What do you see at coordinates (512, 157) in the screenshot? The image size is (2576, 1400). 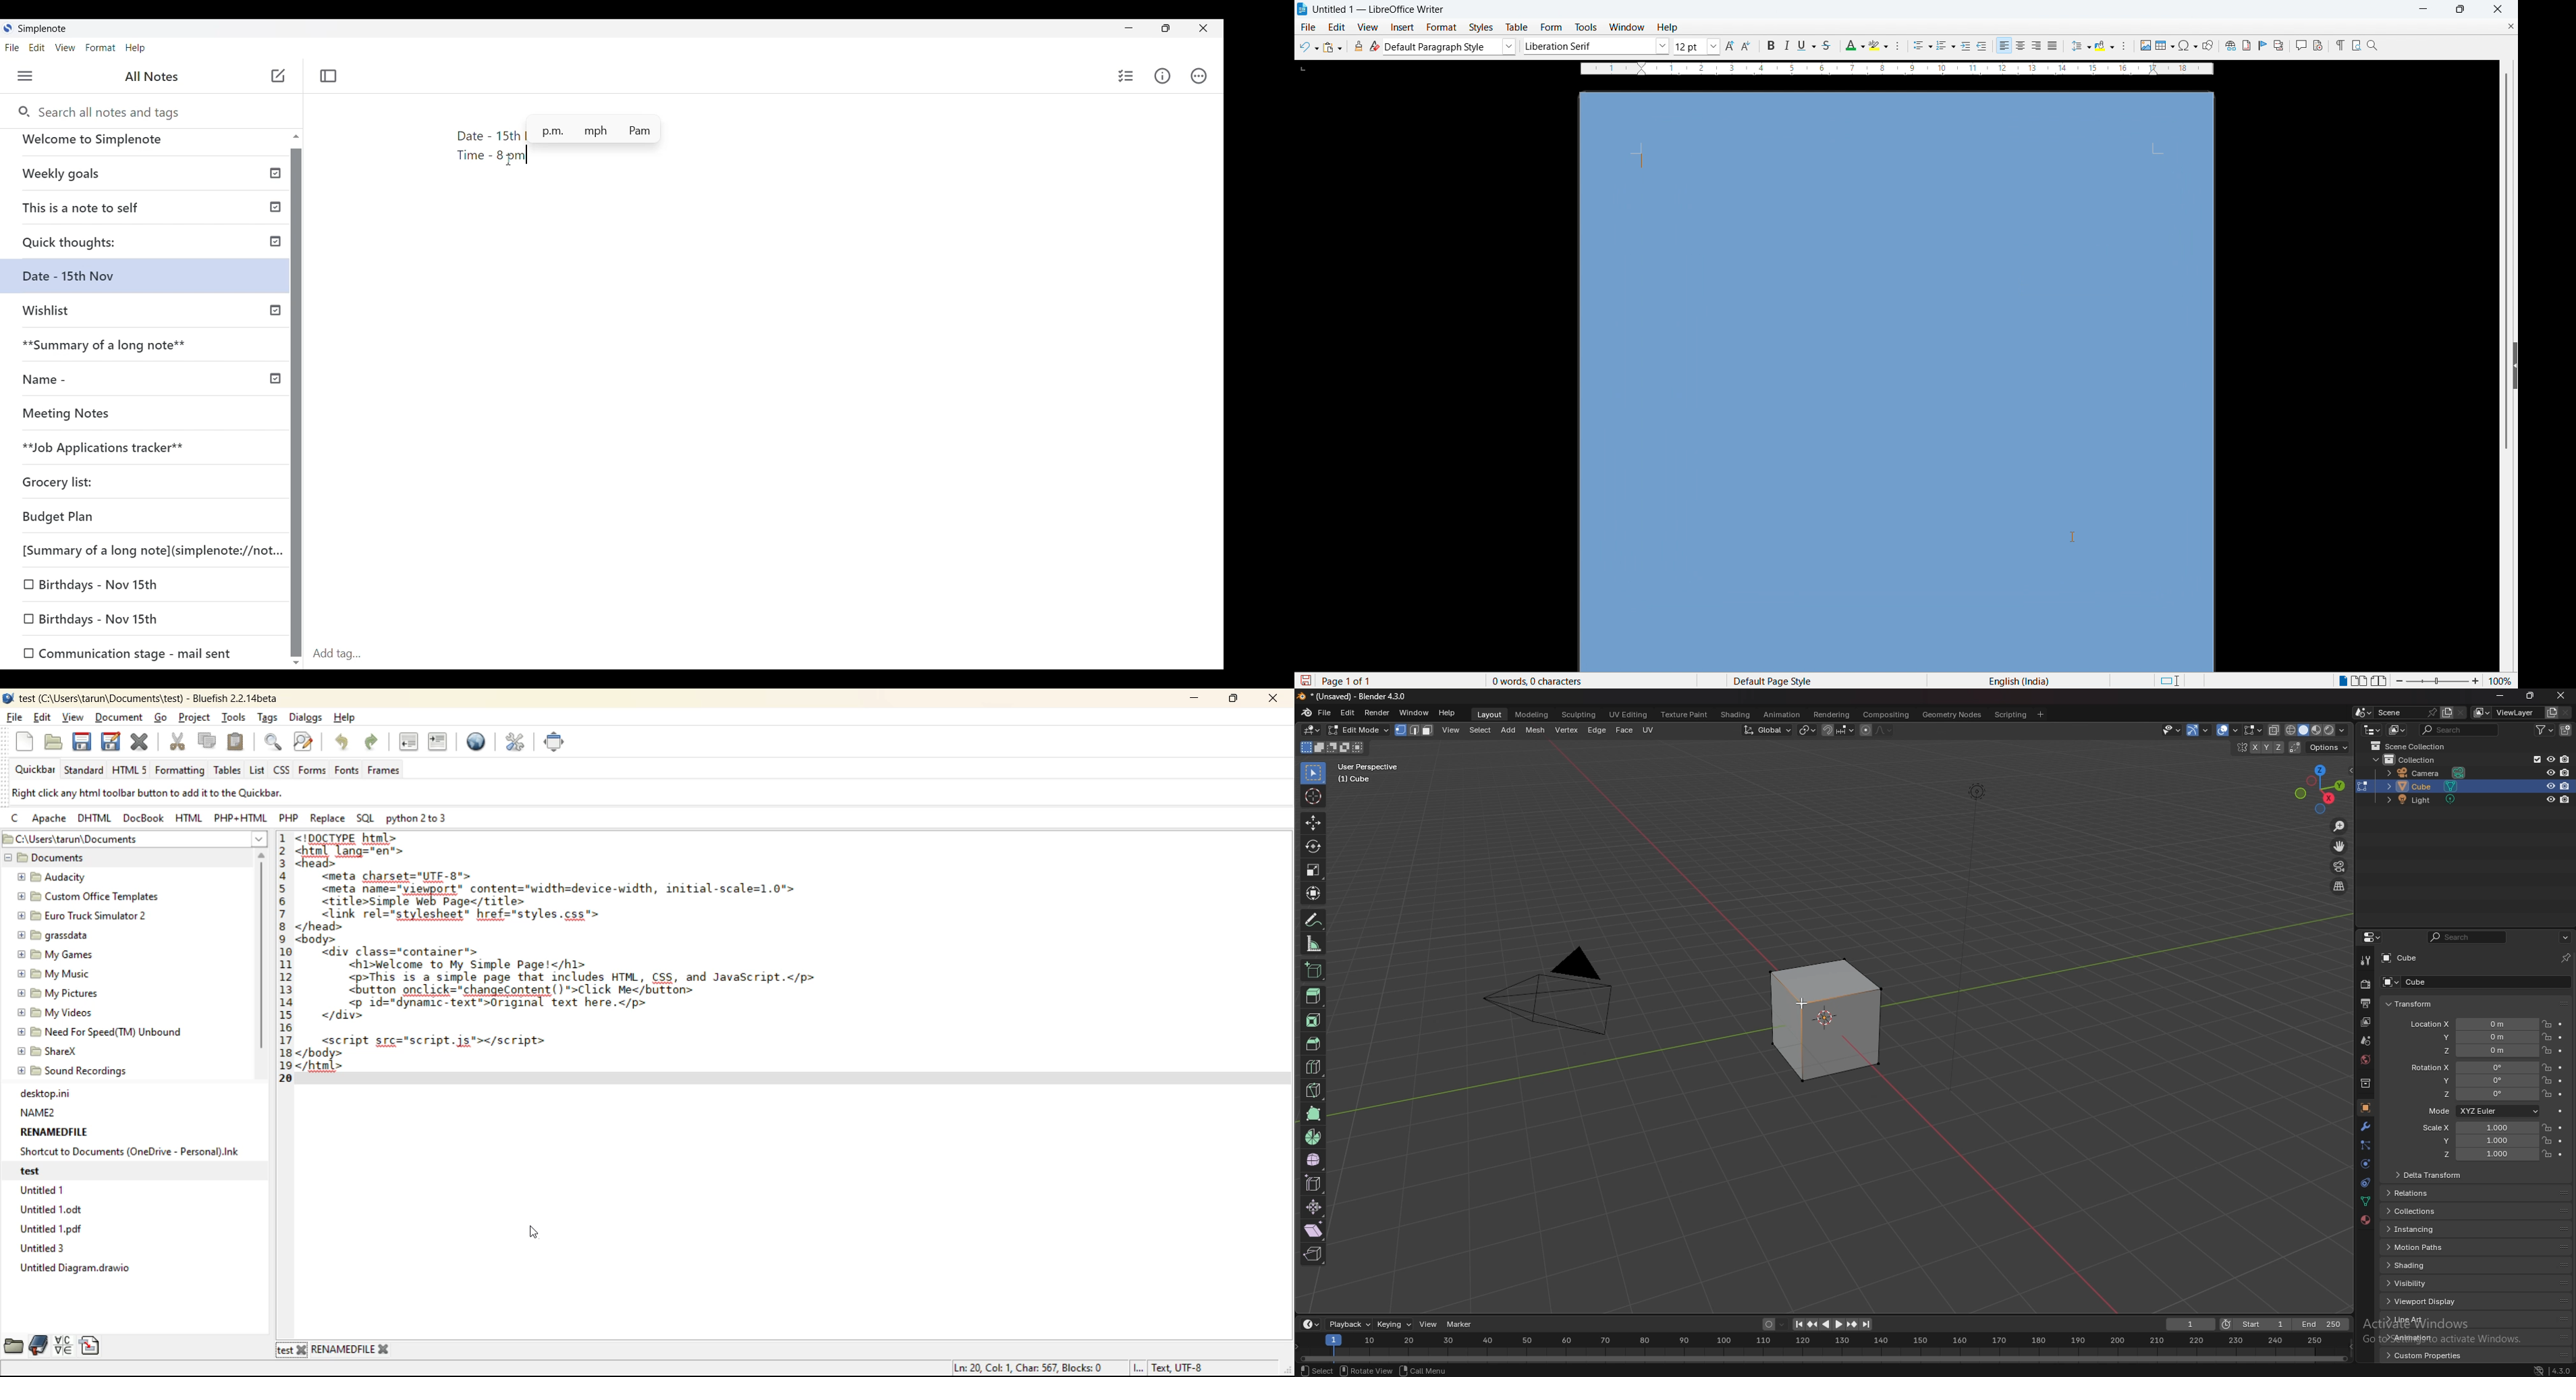 I see `Time added to note` at bounding box center [512, 157].